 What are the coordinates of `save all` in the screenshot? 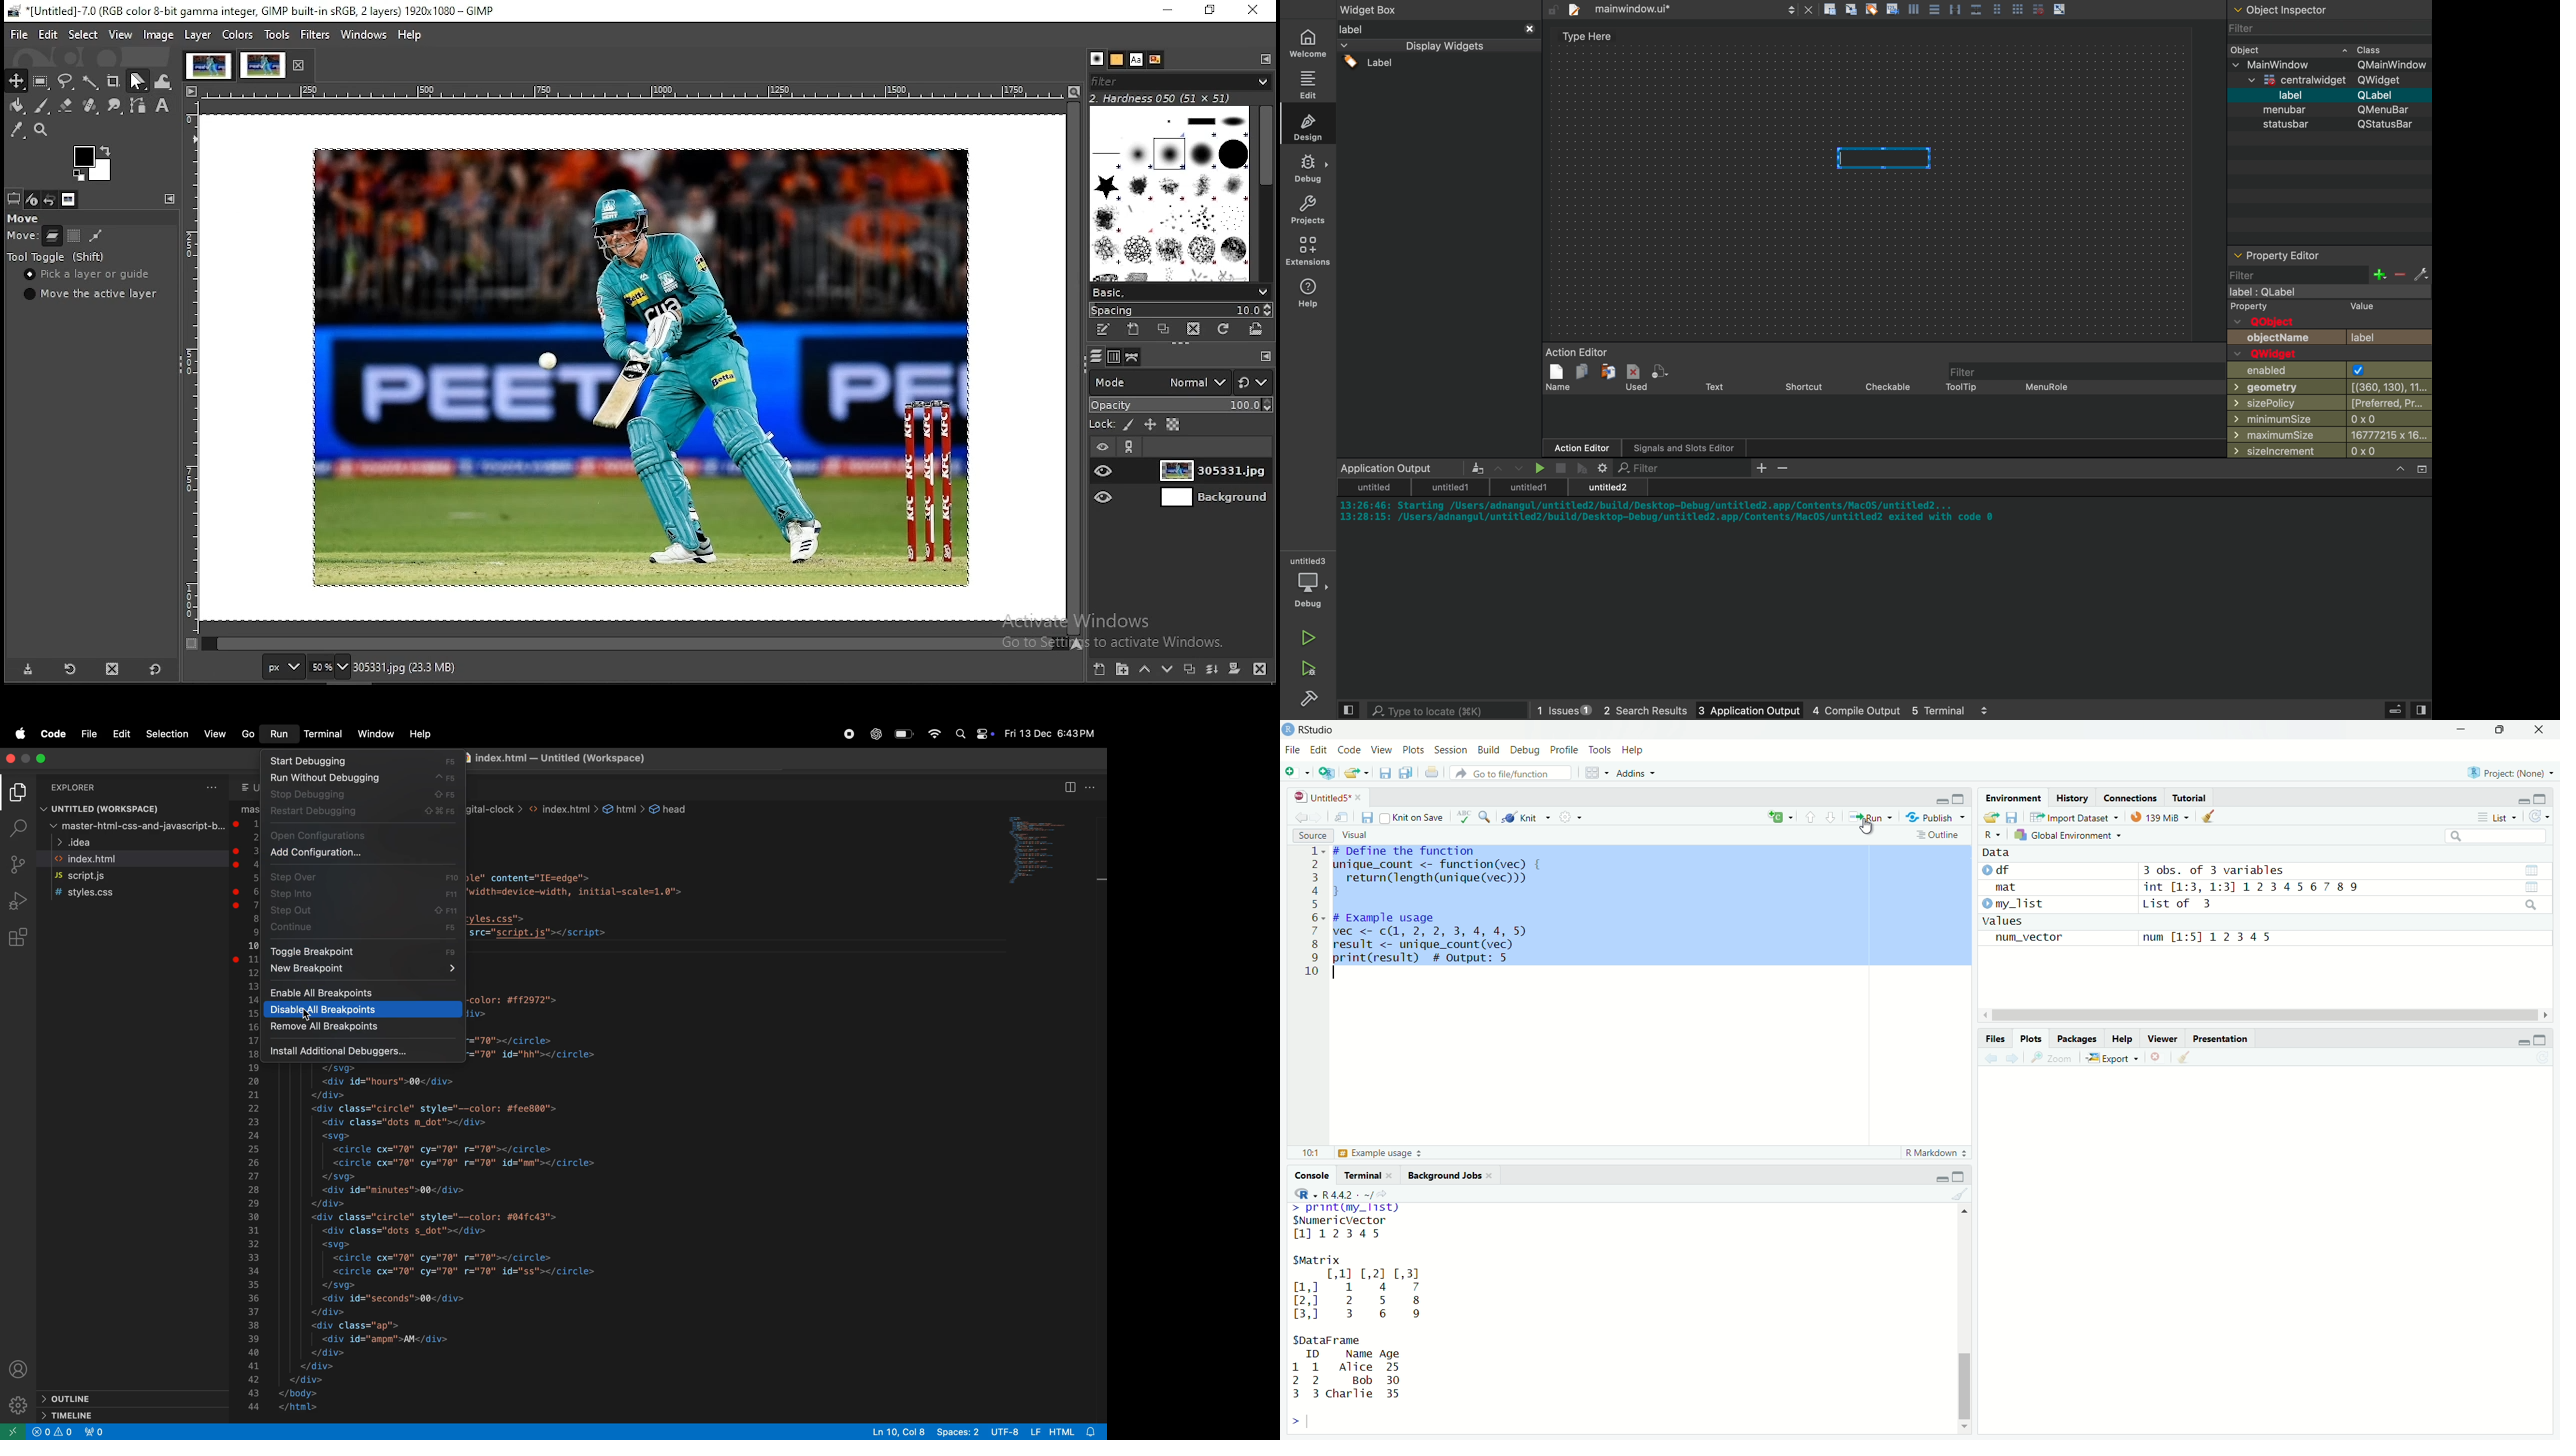 It's located at (1407, 773).